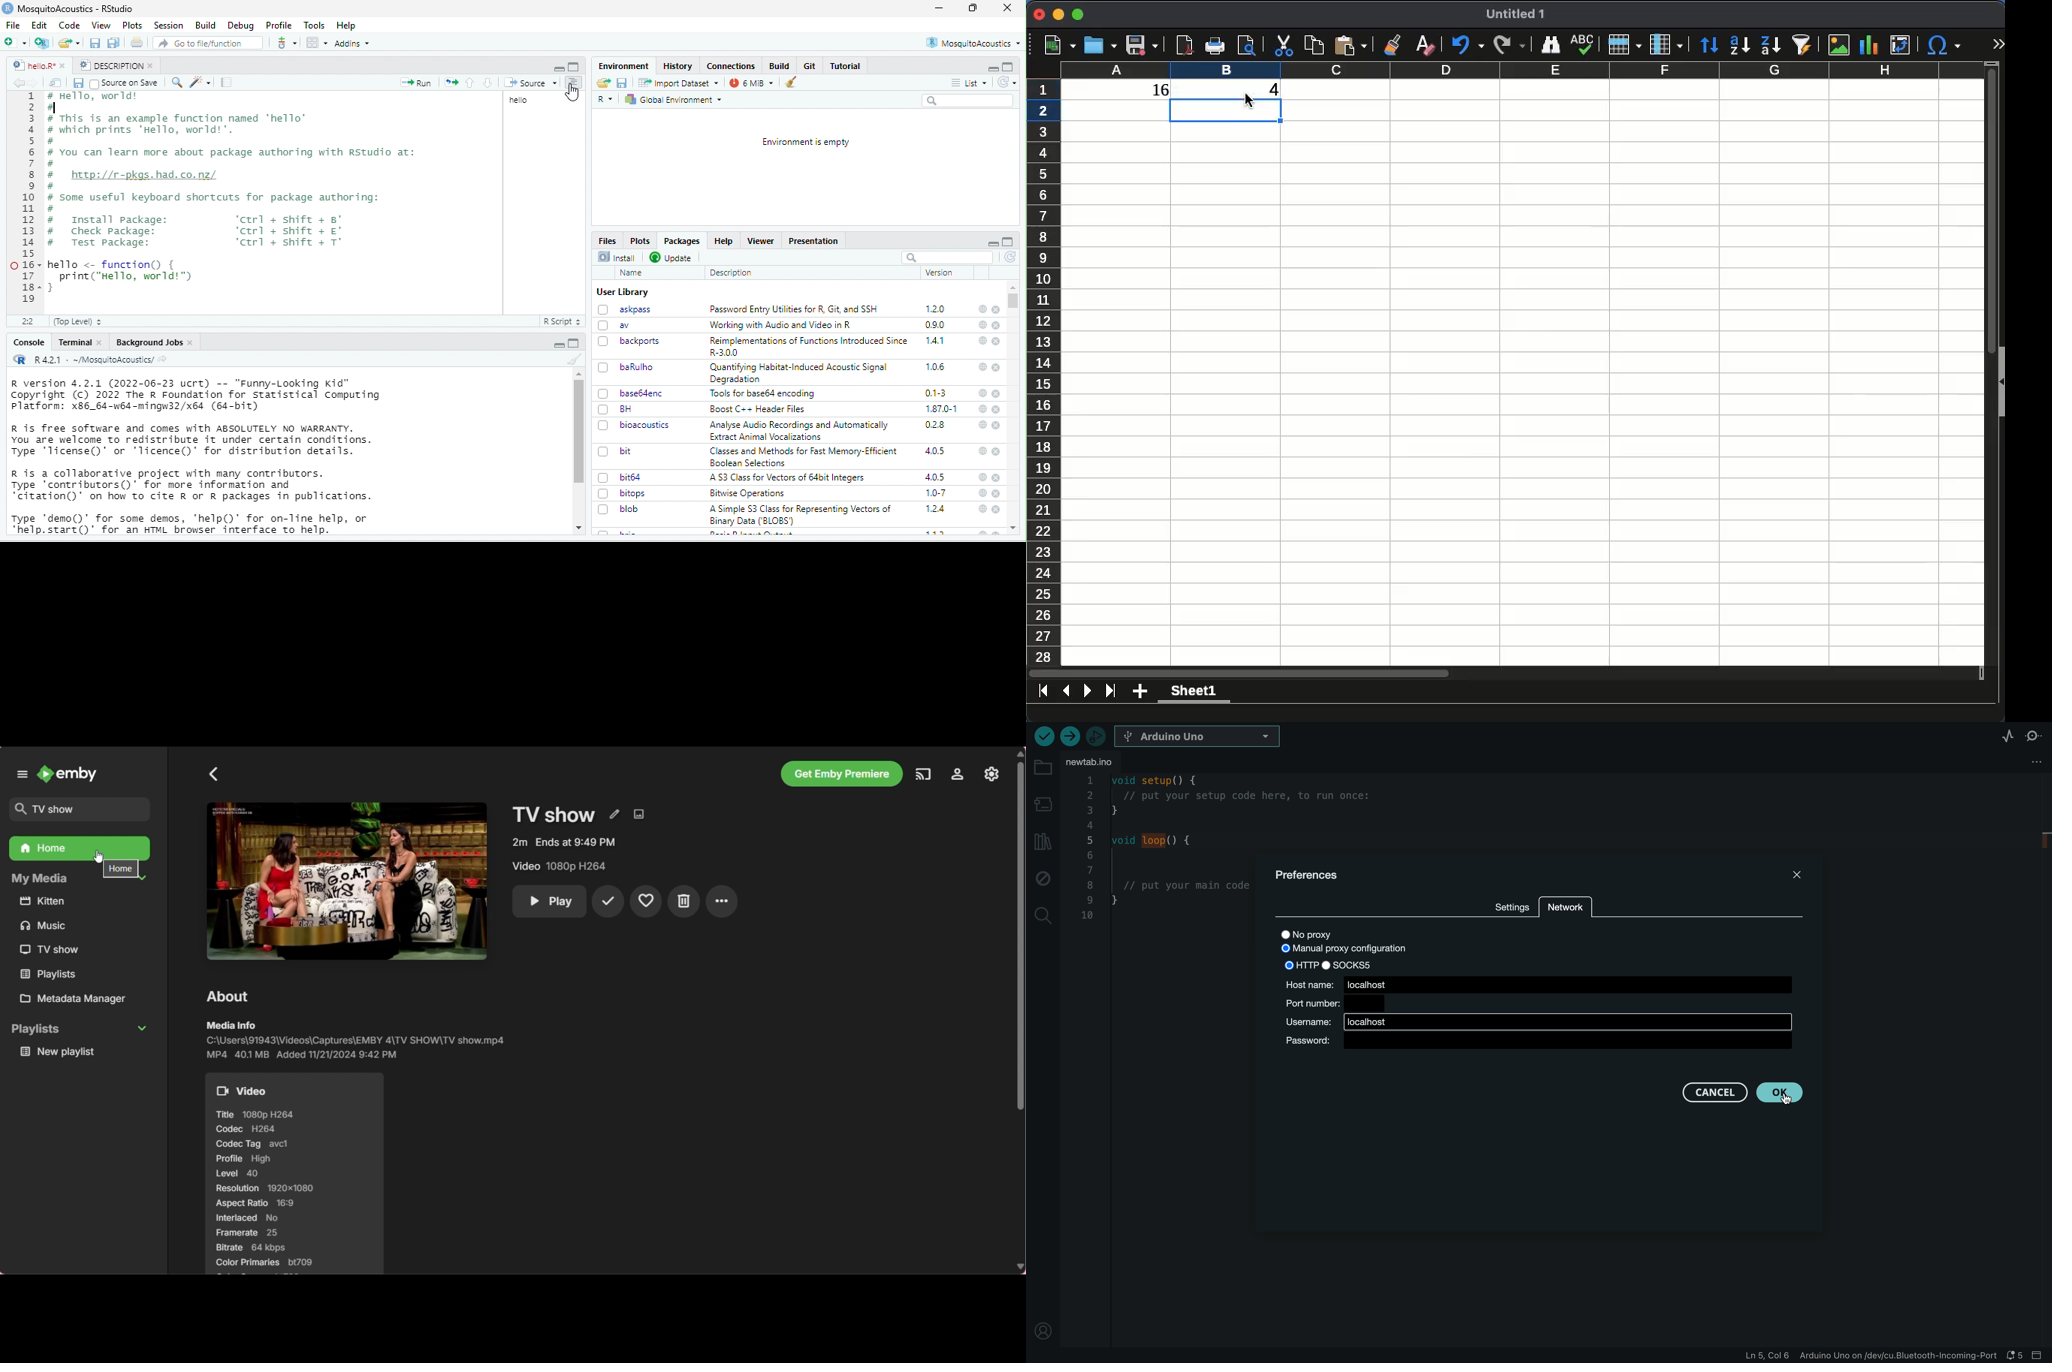 The width and height of the screenshot is (2072, 1372). I want to click on 1.0.6, so click(934, 367).